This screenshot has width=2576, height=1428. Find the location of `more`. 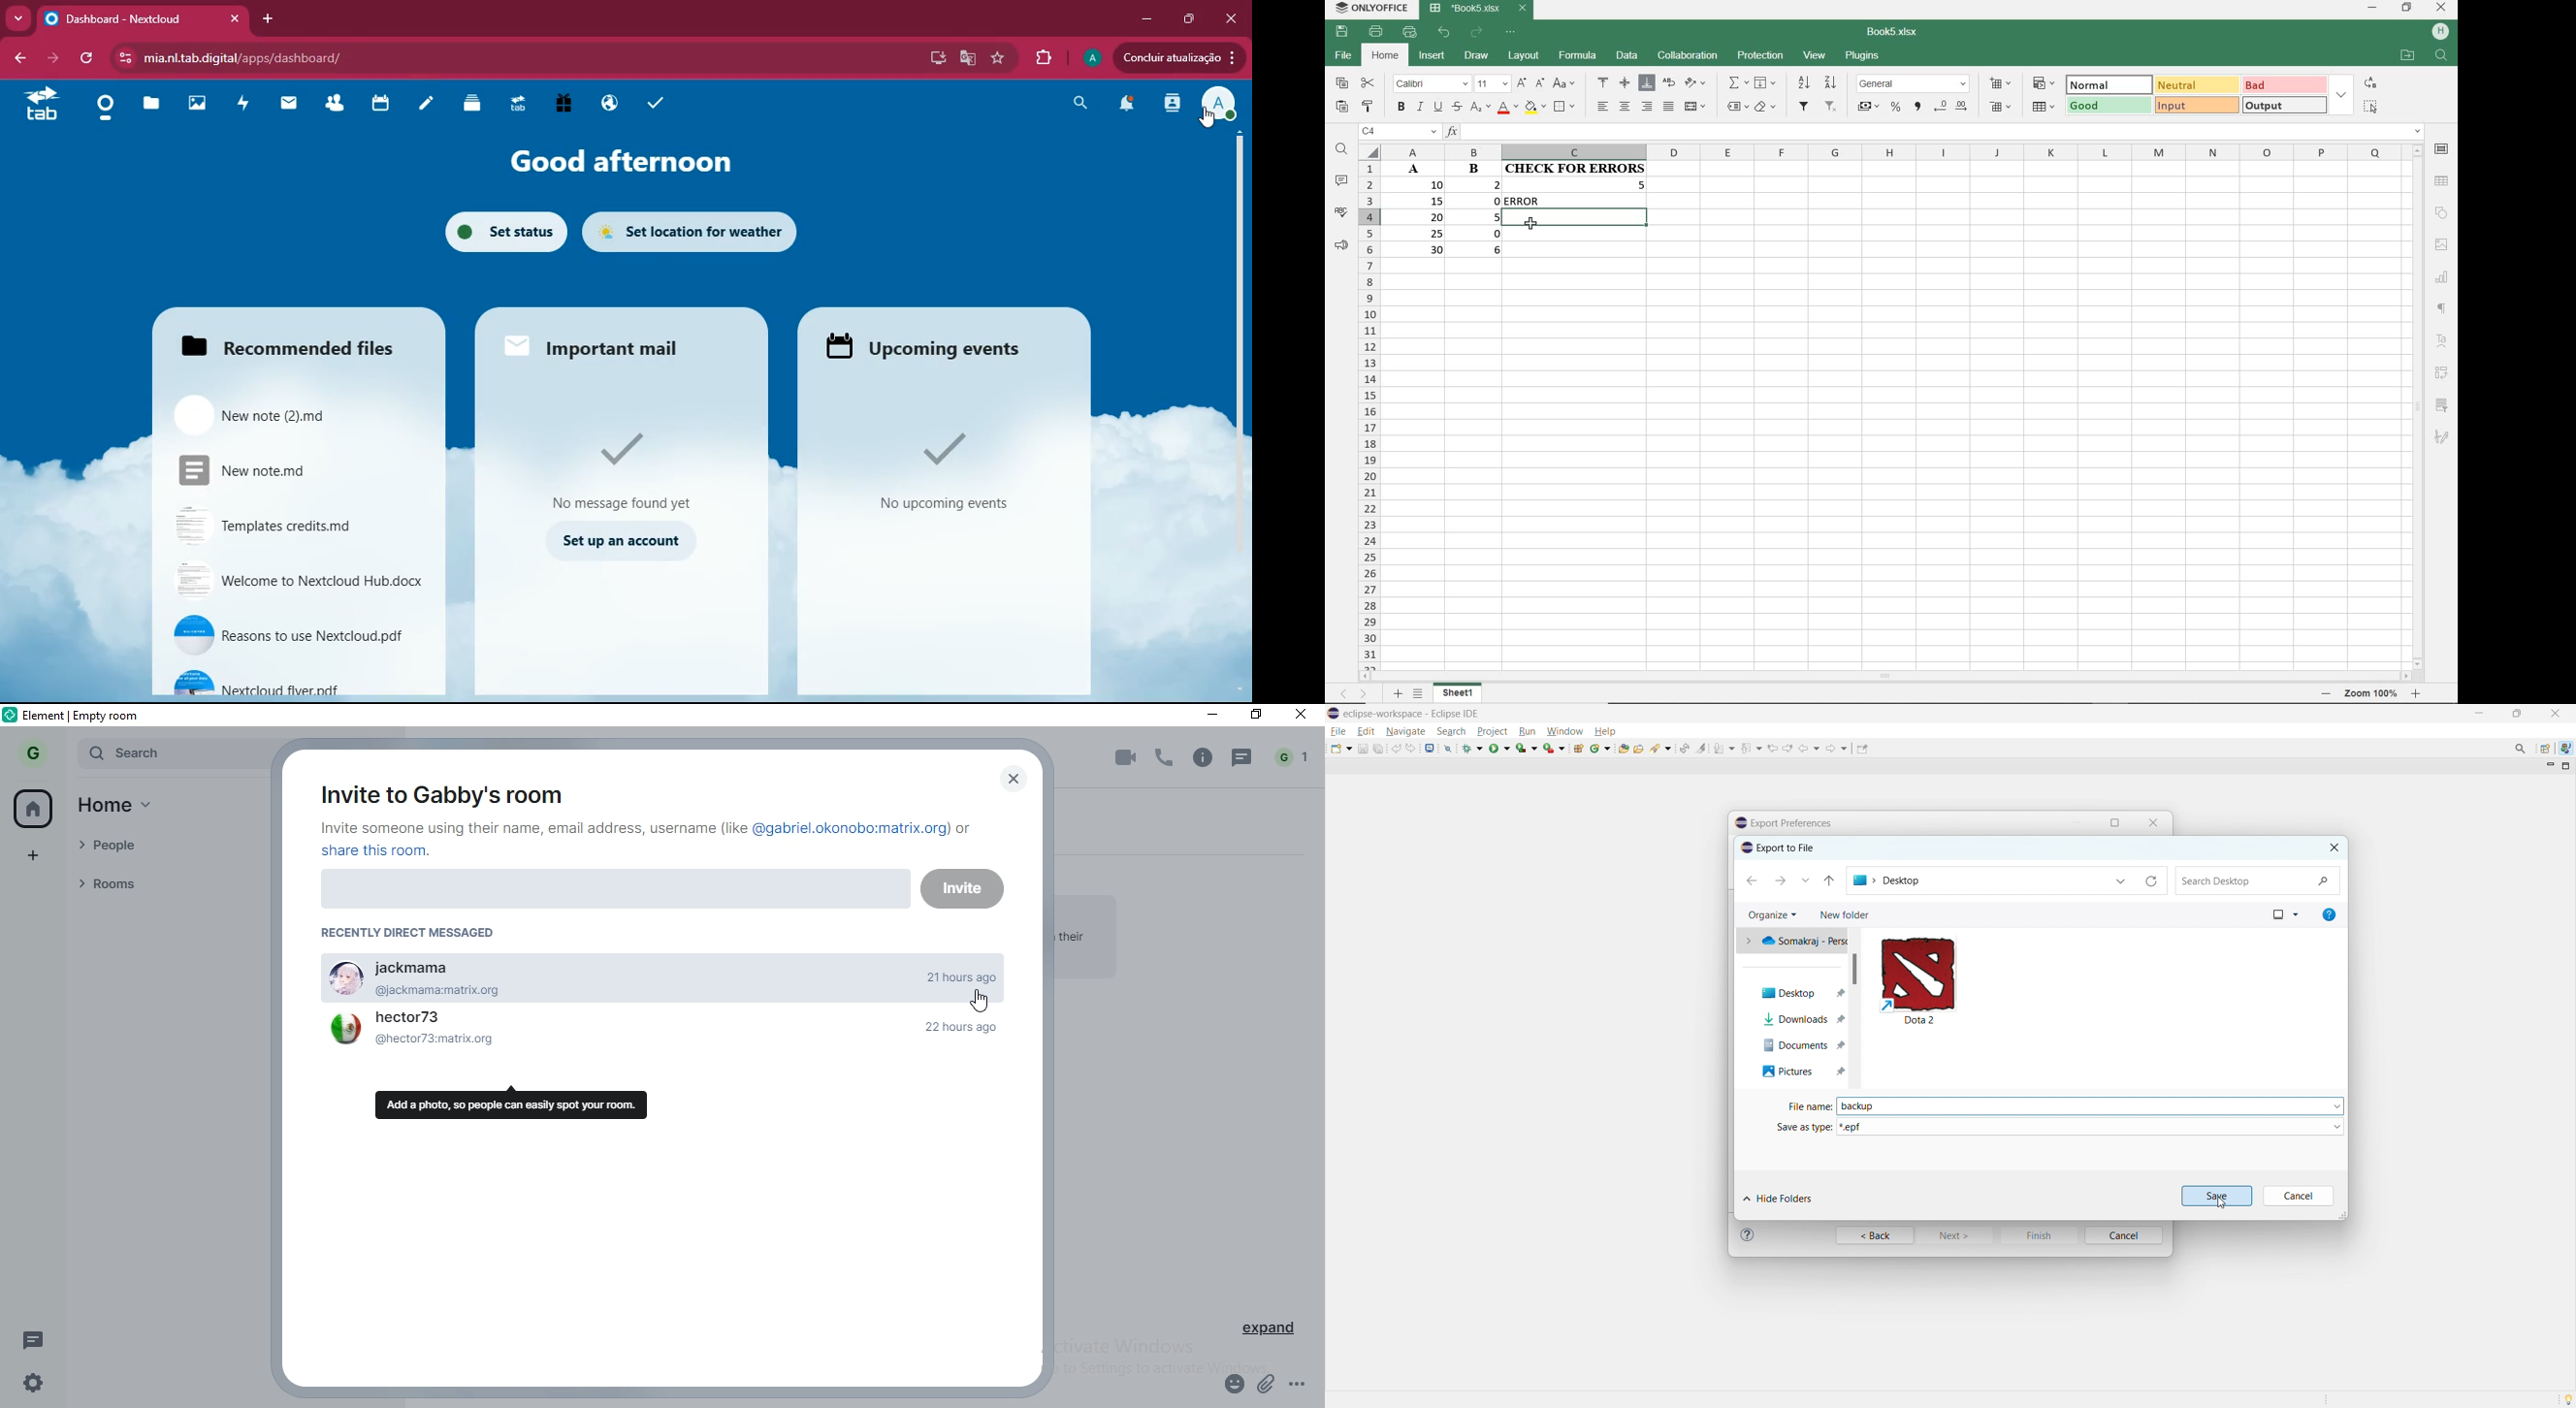

more is located at coordinates (18, 17).